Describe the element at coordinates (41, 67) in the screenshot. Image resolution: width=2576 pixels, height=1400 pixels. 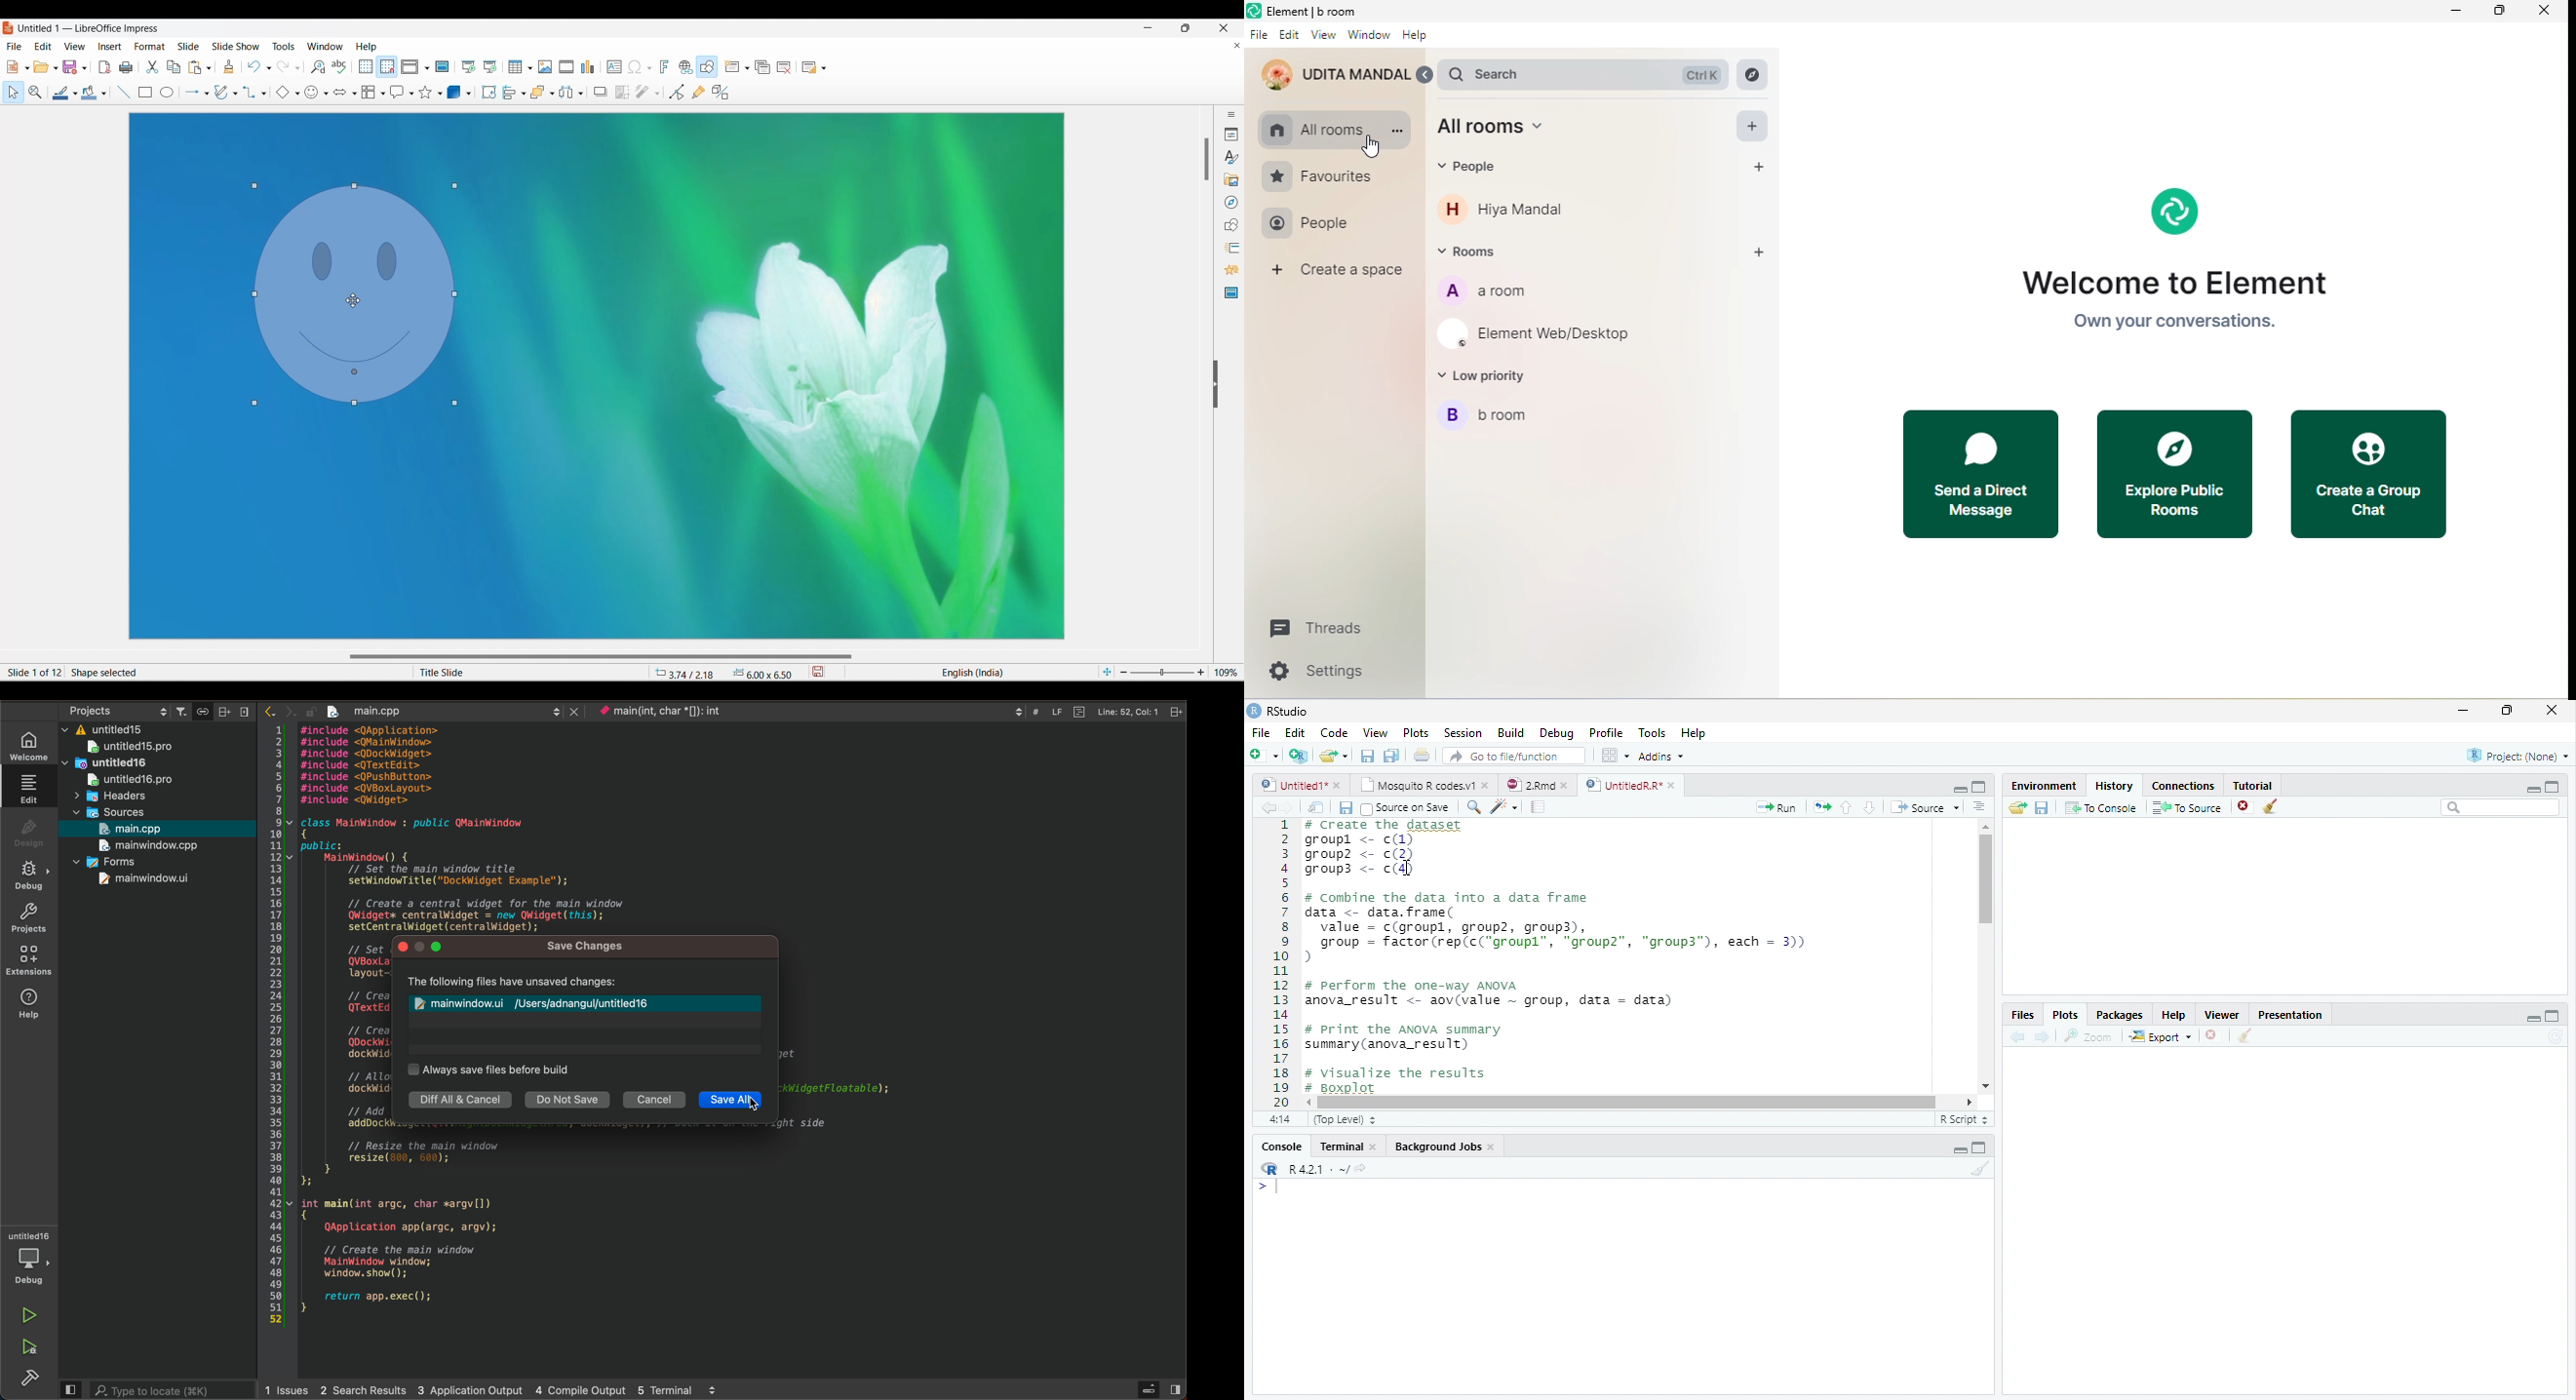
I see `Open` at that location.